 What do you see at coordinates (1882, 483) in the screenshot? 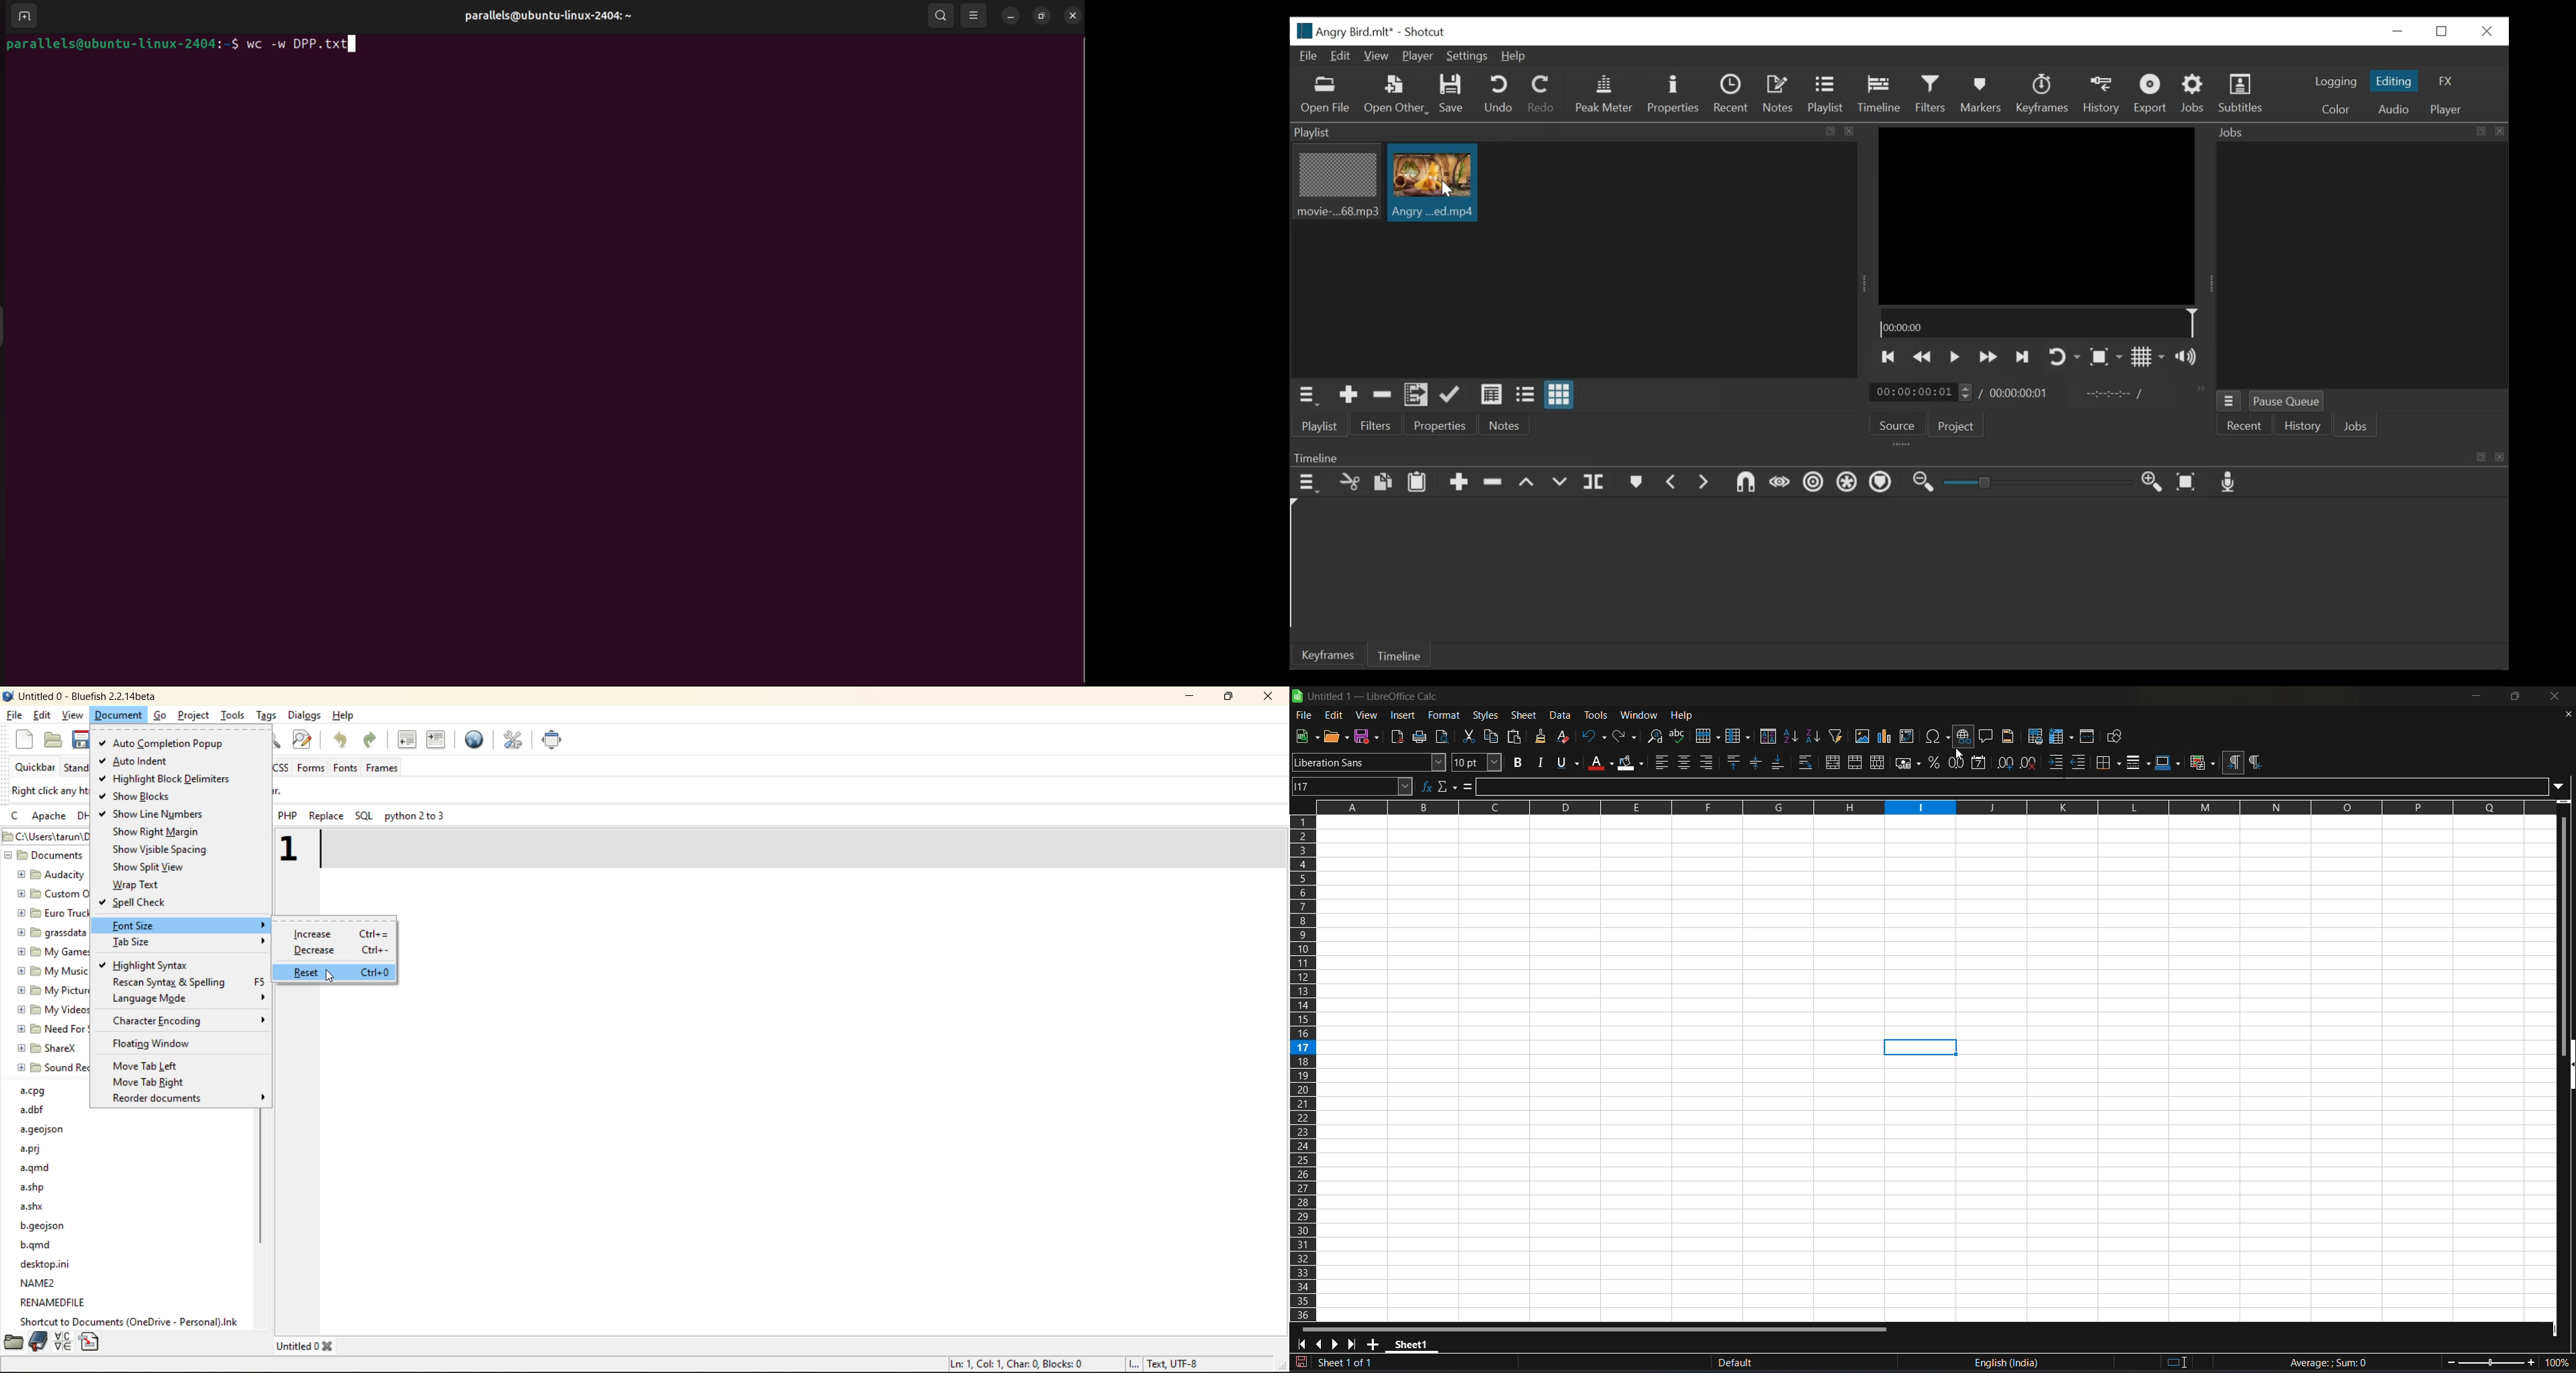
I see `Ripple Markers` at bounding box center [1882, 483].